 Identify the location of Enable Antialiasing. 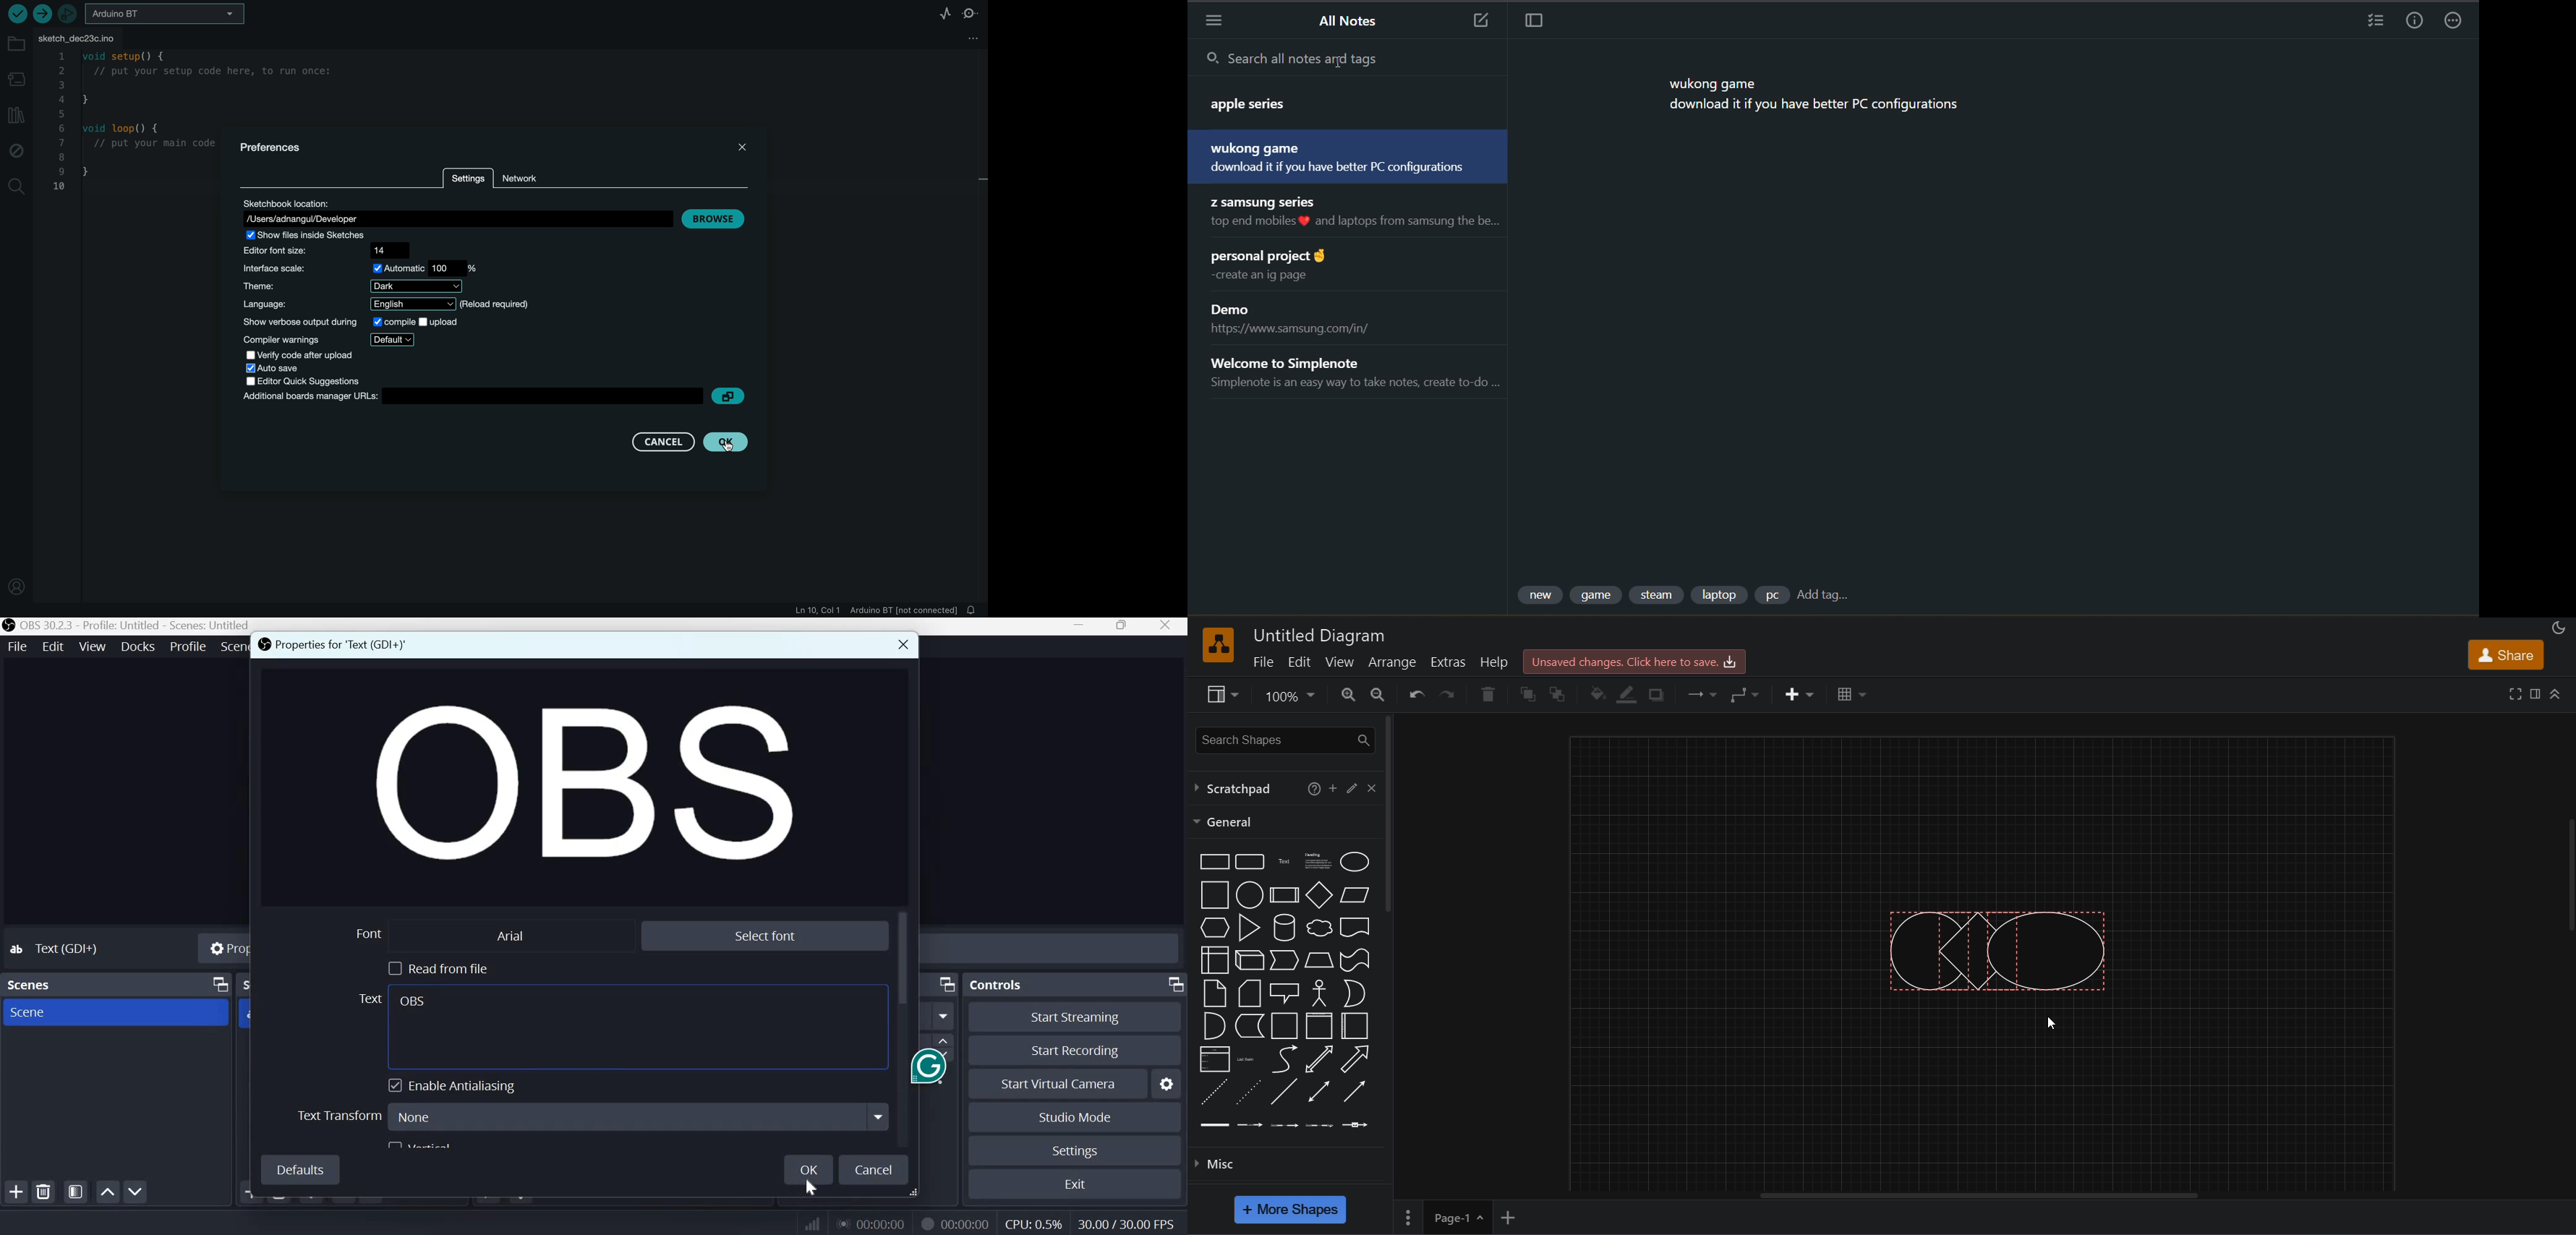
(456, 1085).